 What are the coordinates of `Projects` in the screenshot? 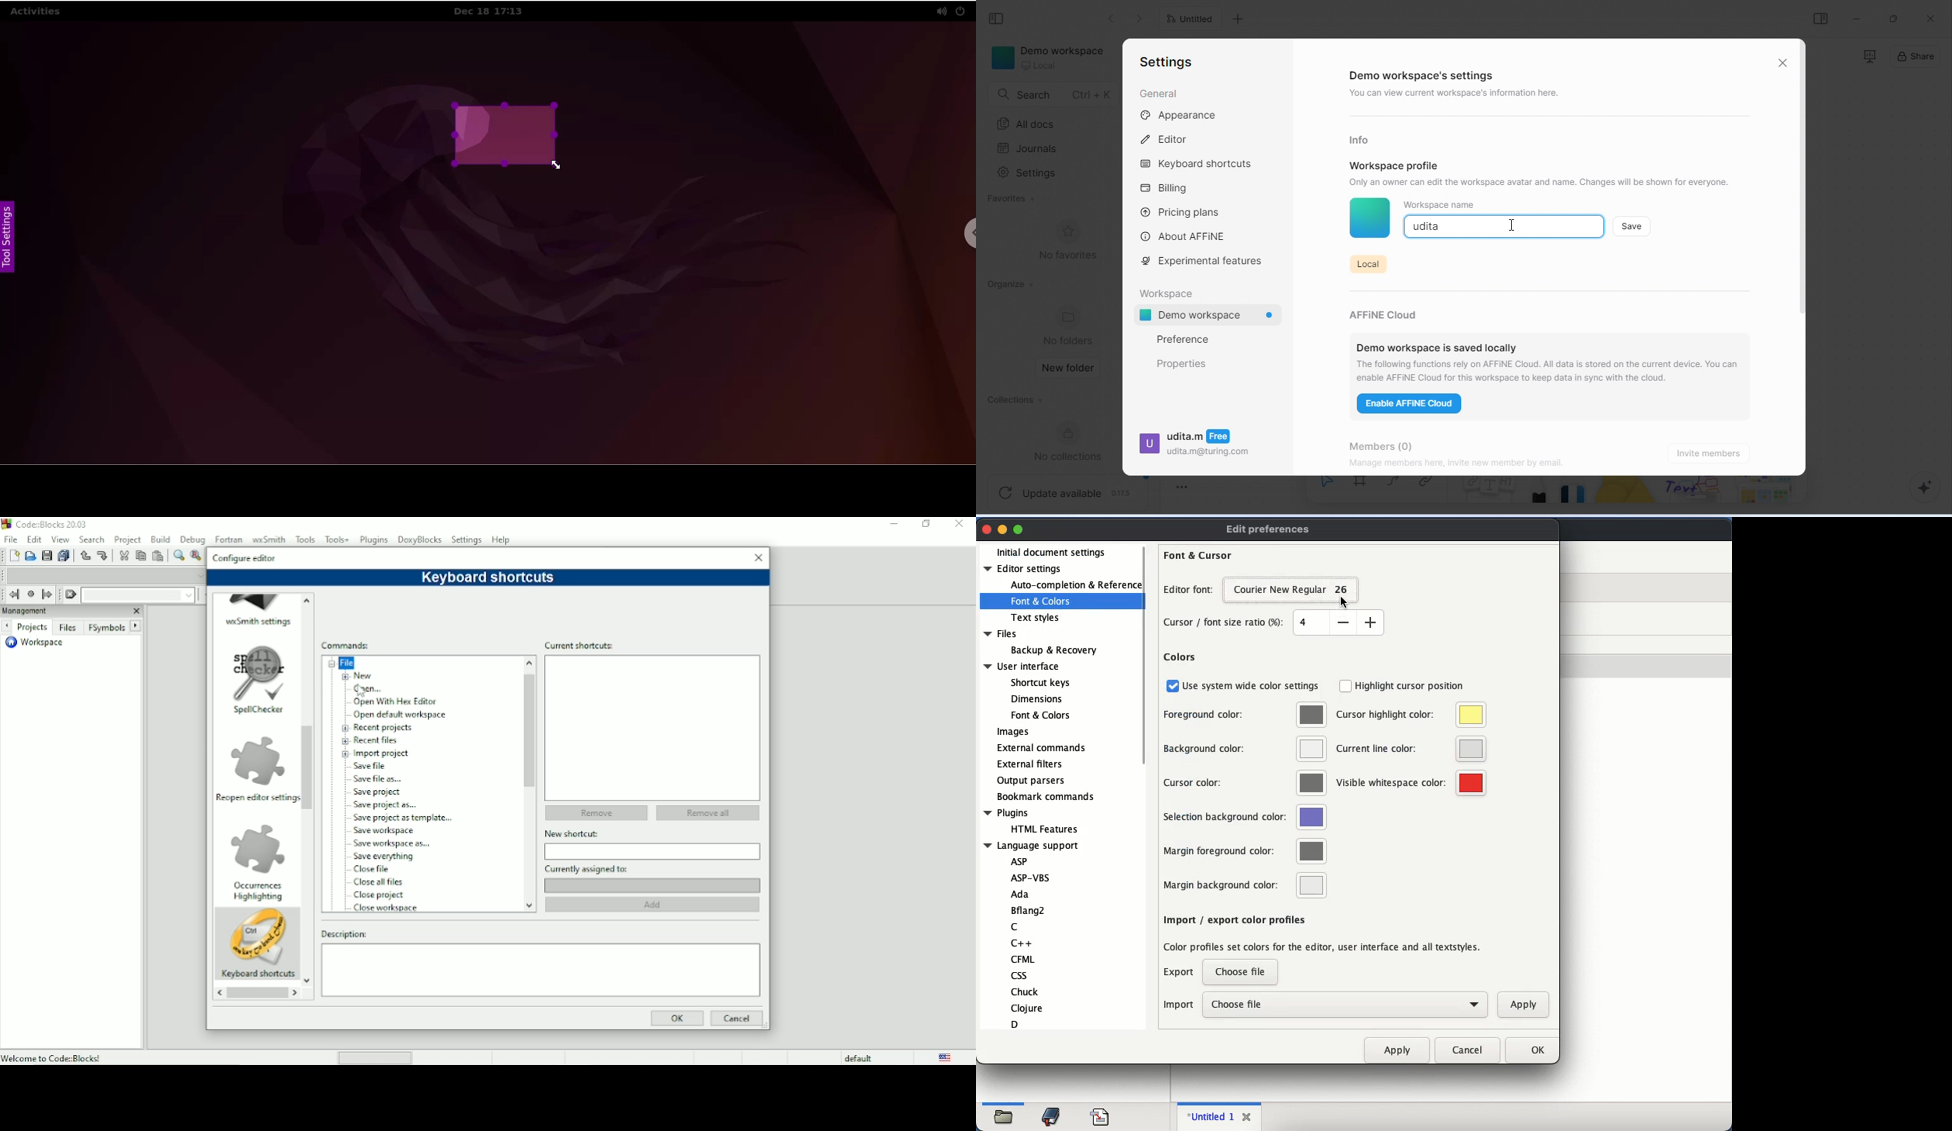 It's located at (31, 627).